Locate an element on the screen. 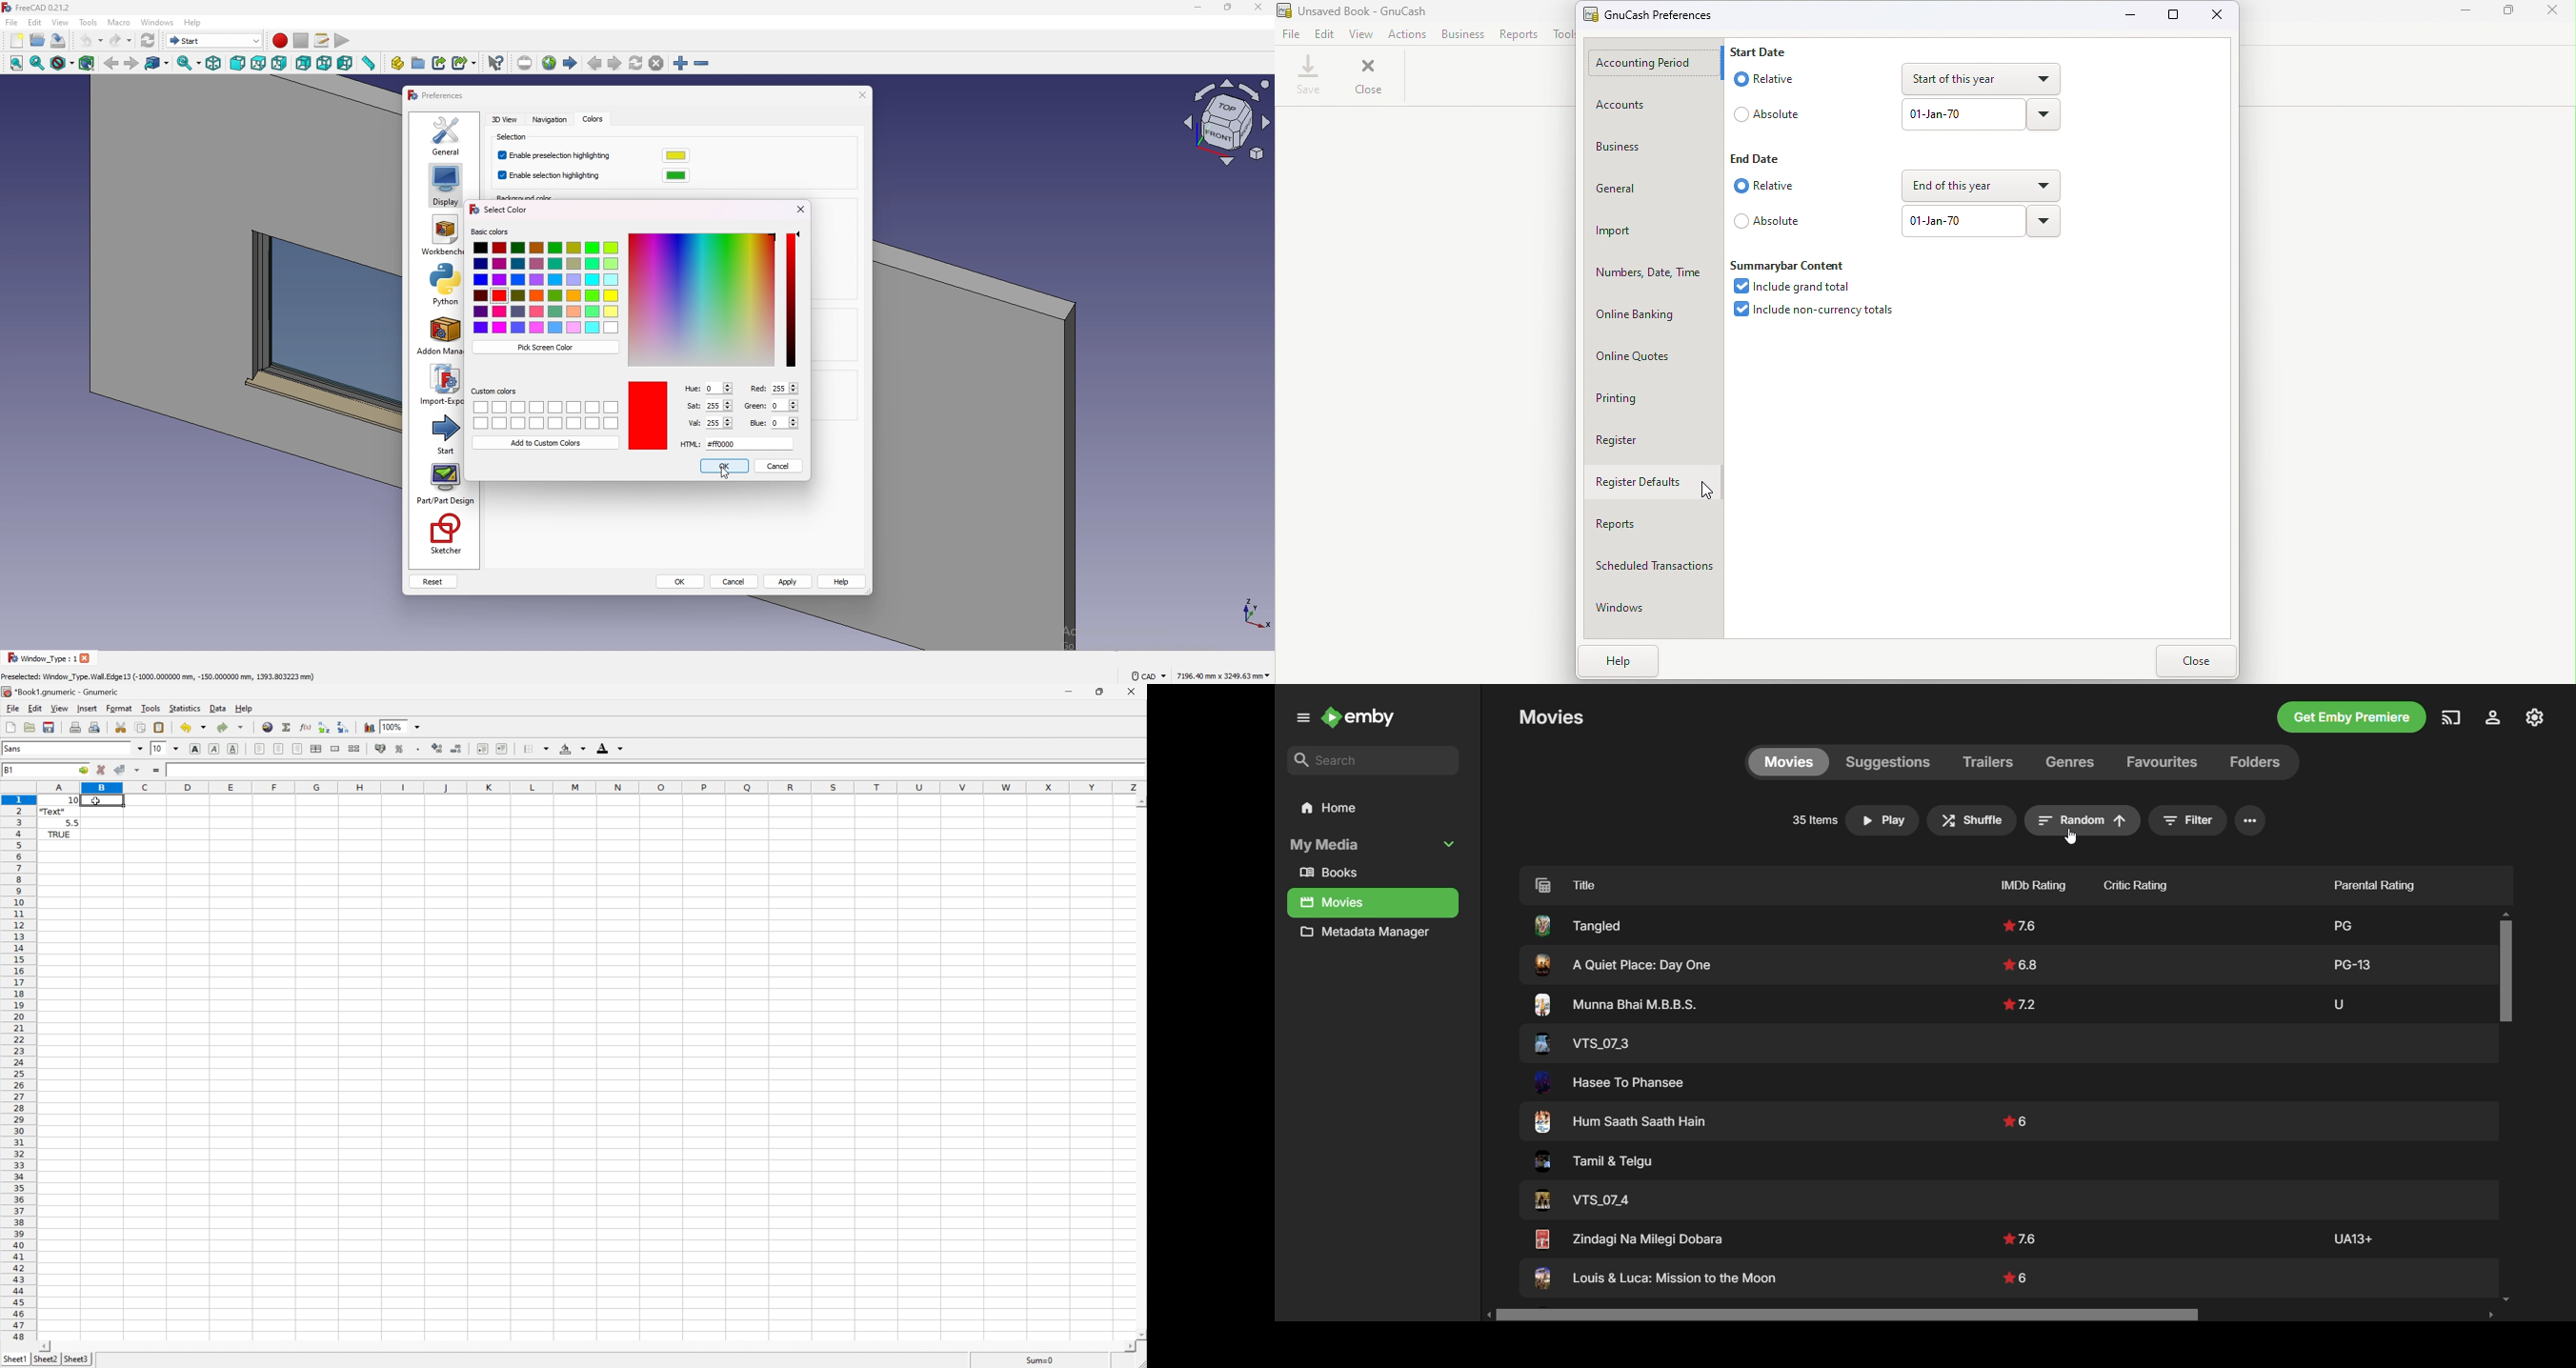 The height and width of the screenshot is (1372, 2576). workbenches is located at coordinates (441, 235).